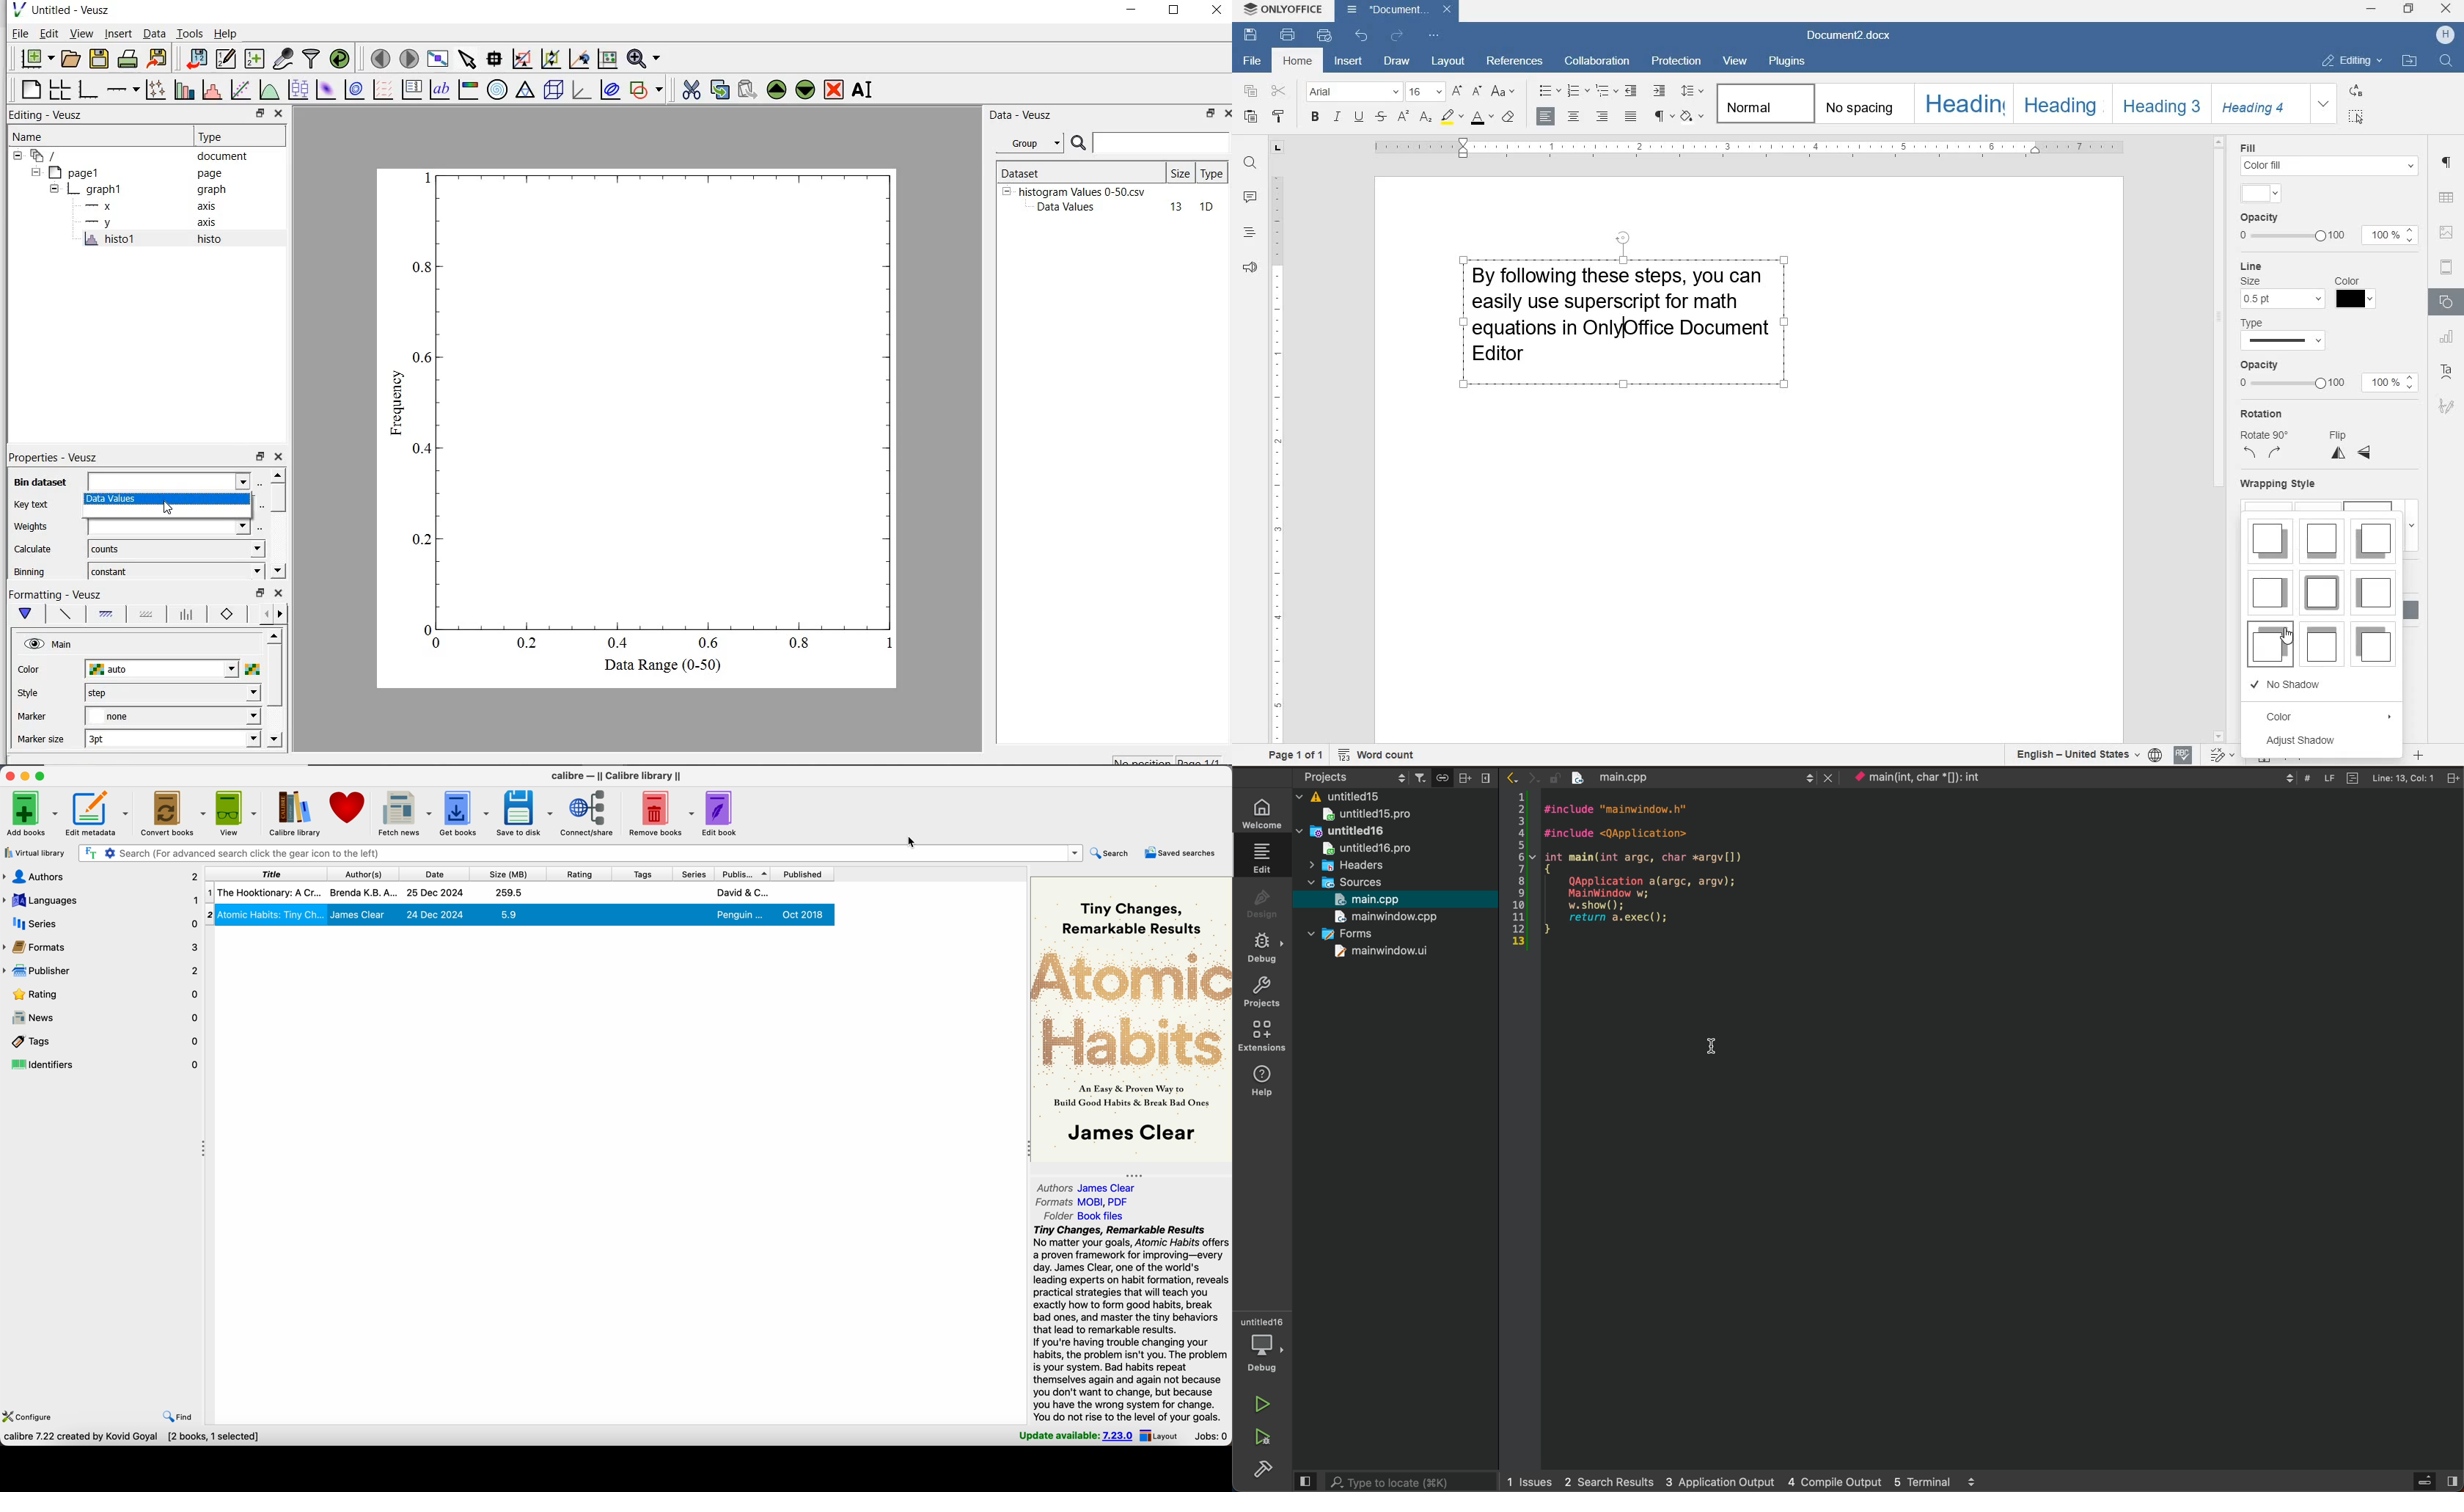 Image resolution: width=2464 pixels, height=1512 pixels. What do you see at coordinates (2446, 163) in the screenshot?
I see `paragraph settings` at bounding box center [2446, 163].